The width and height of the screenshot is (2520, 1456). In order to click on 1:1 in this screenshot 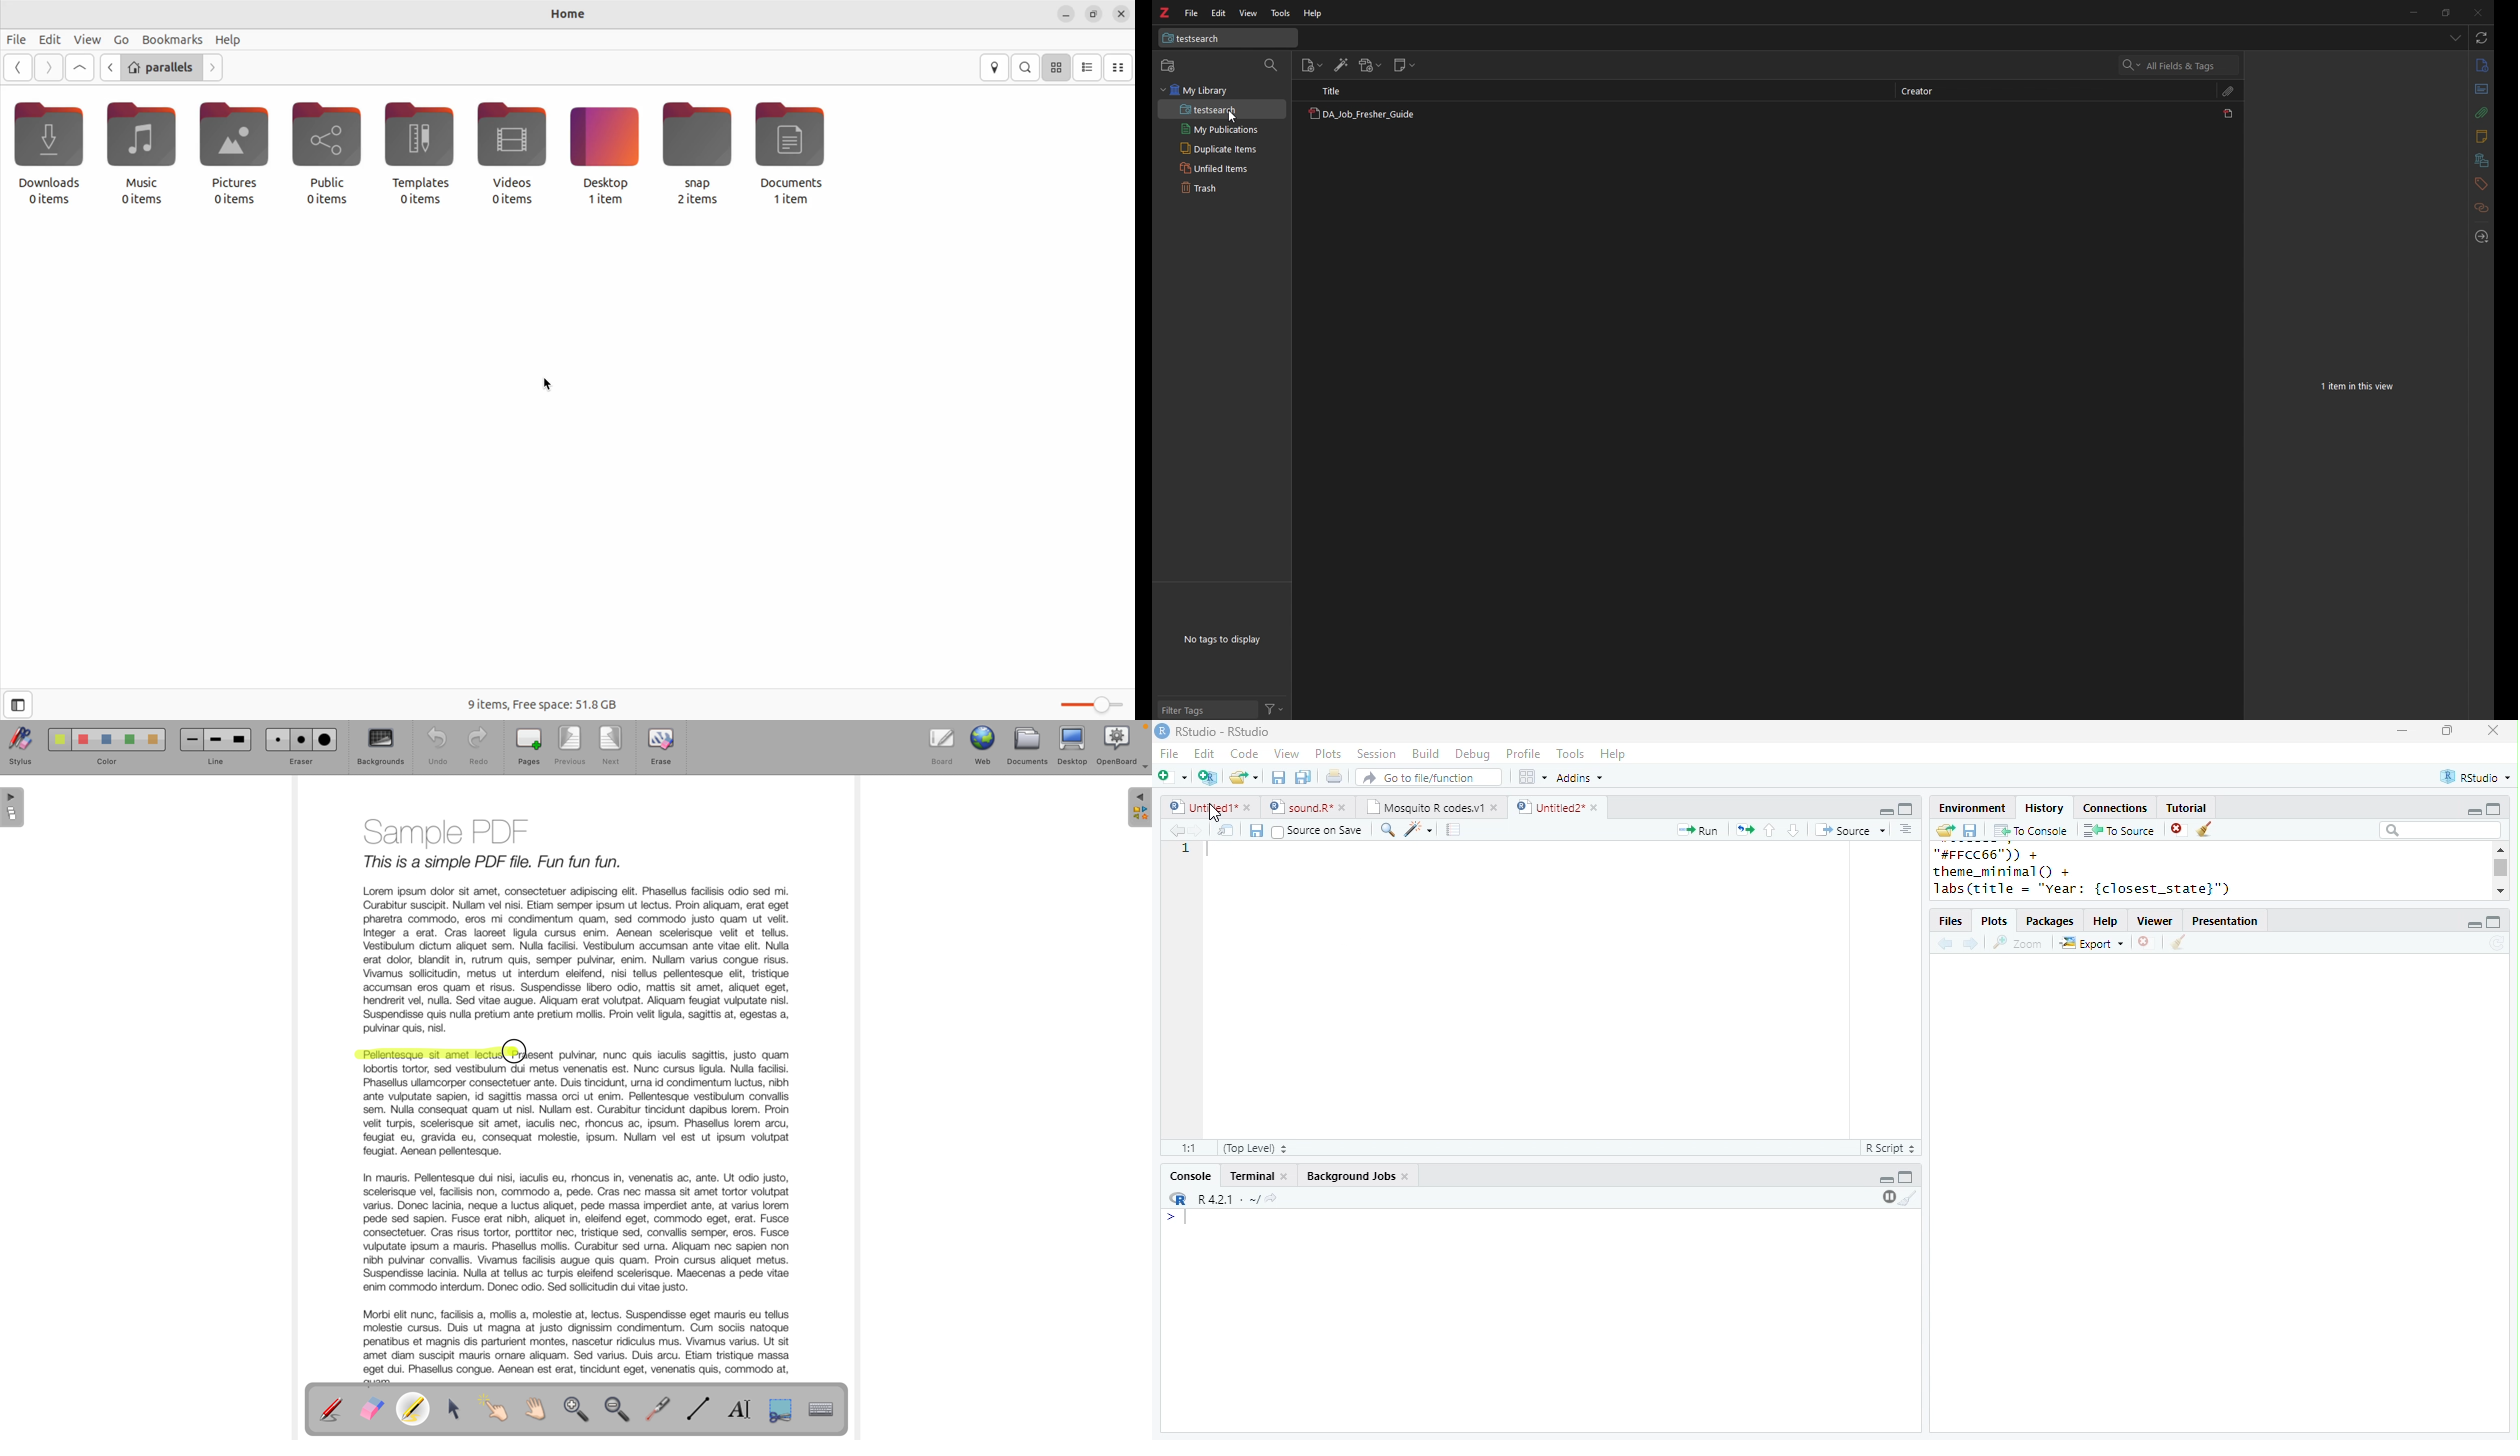, I will do `click(1189, 1148)`.